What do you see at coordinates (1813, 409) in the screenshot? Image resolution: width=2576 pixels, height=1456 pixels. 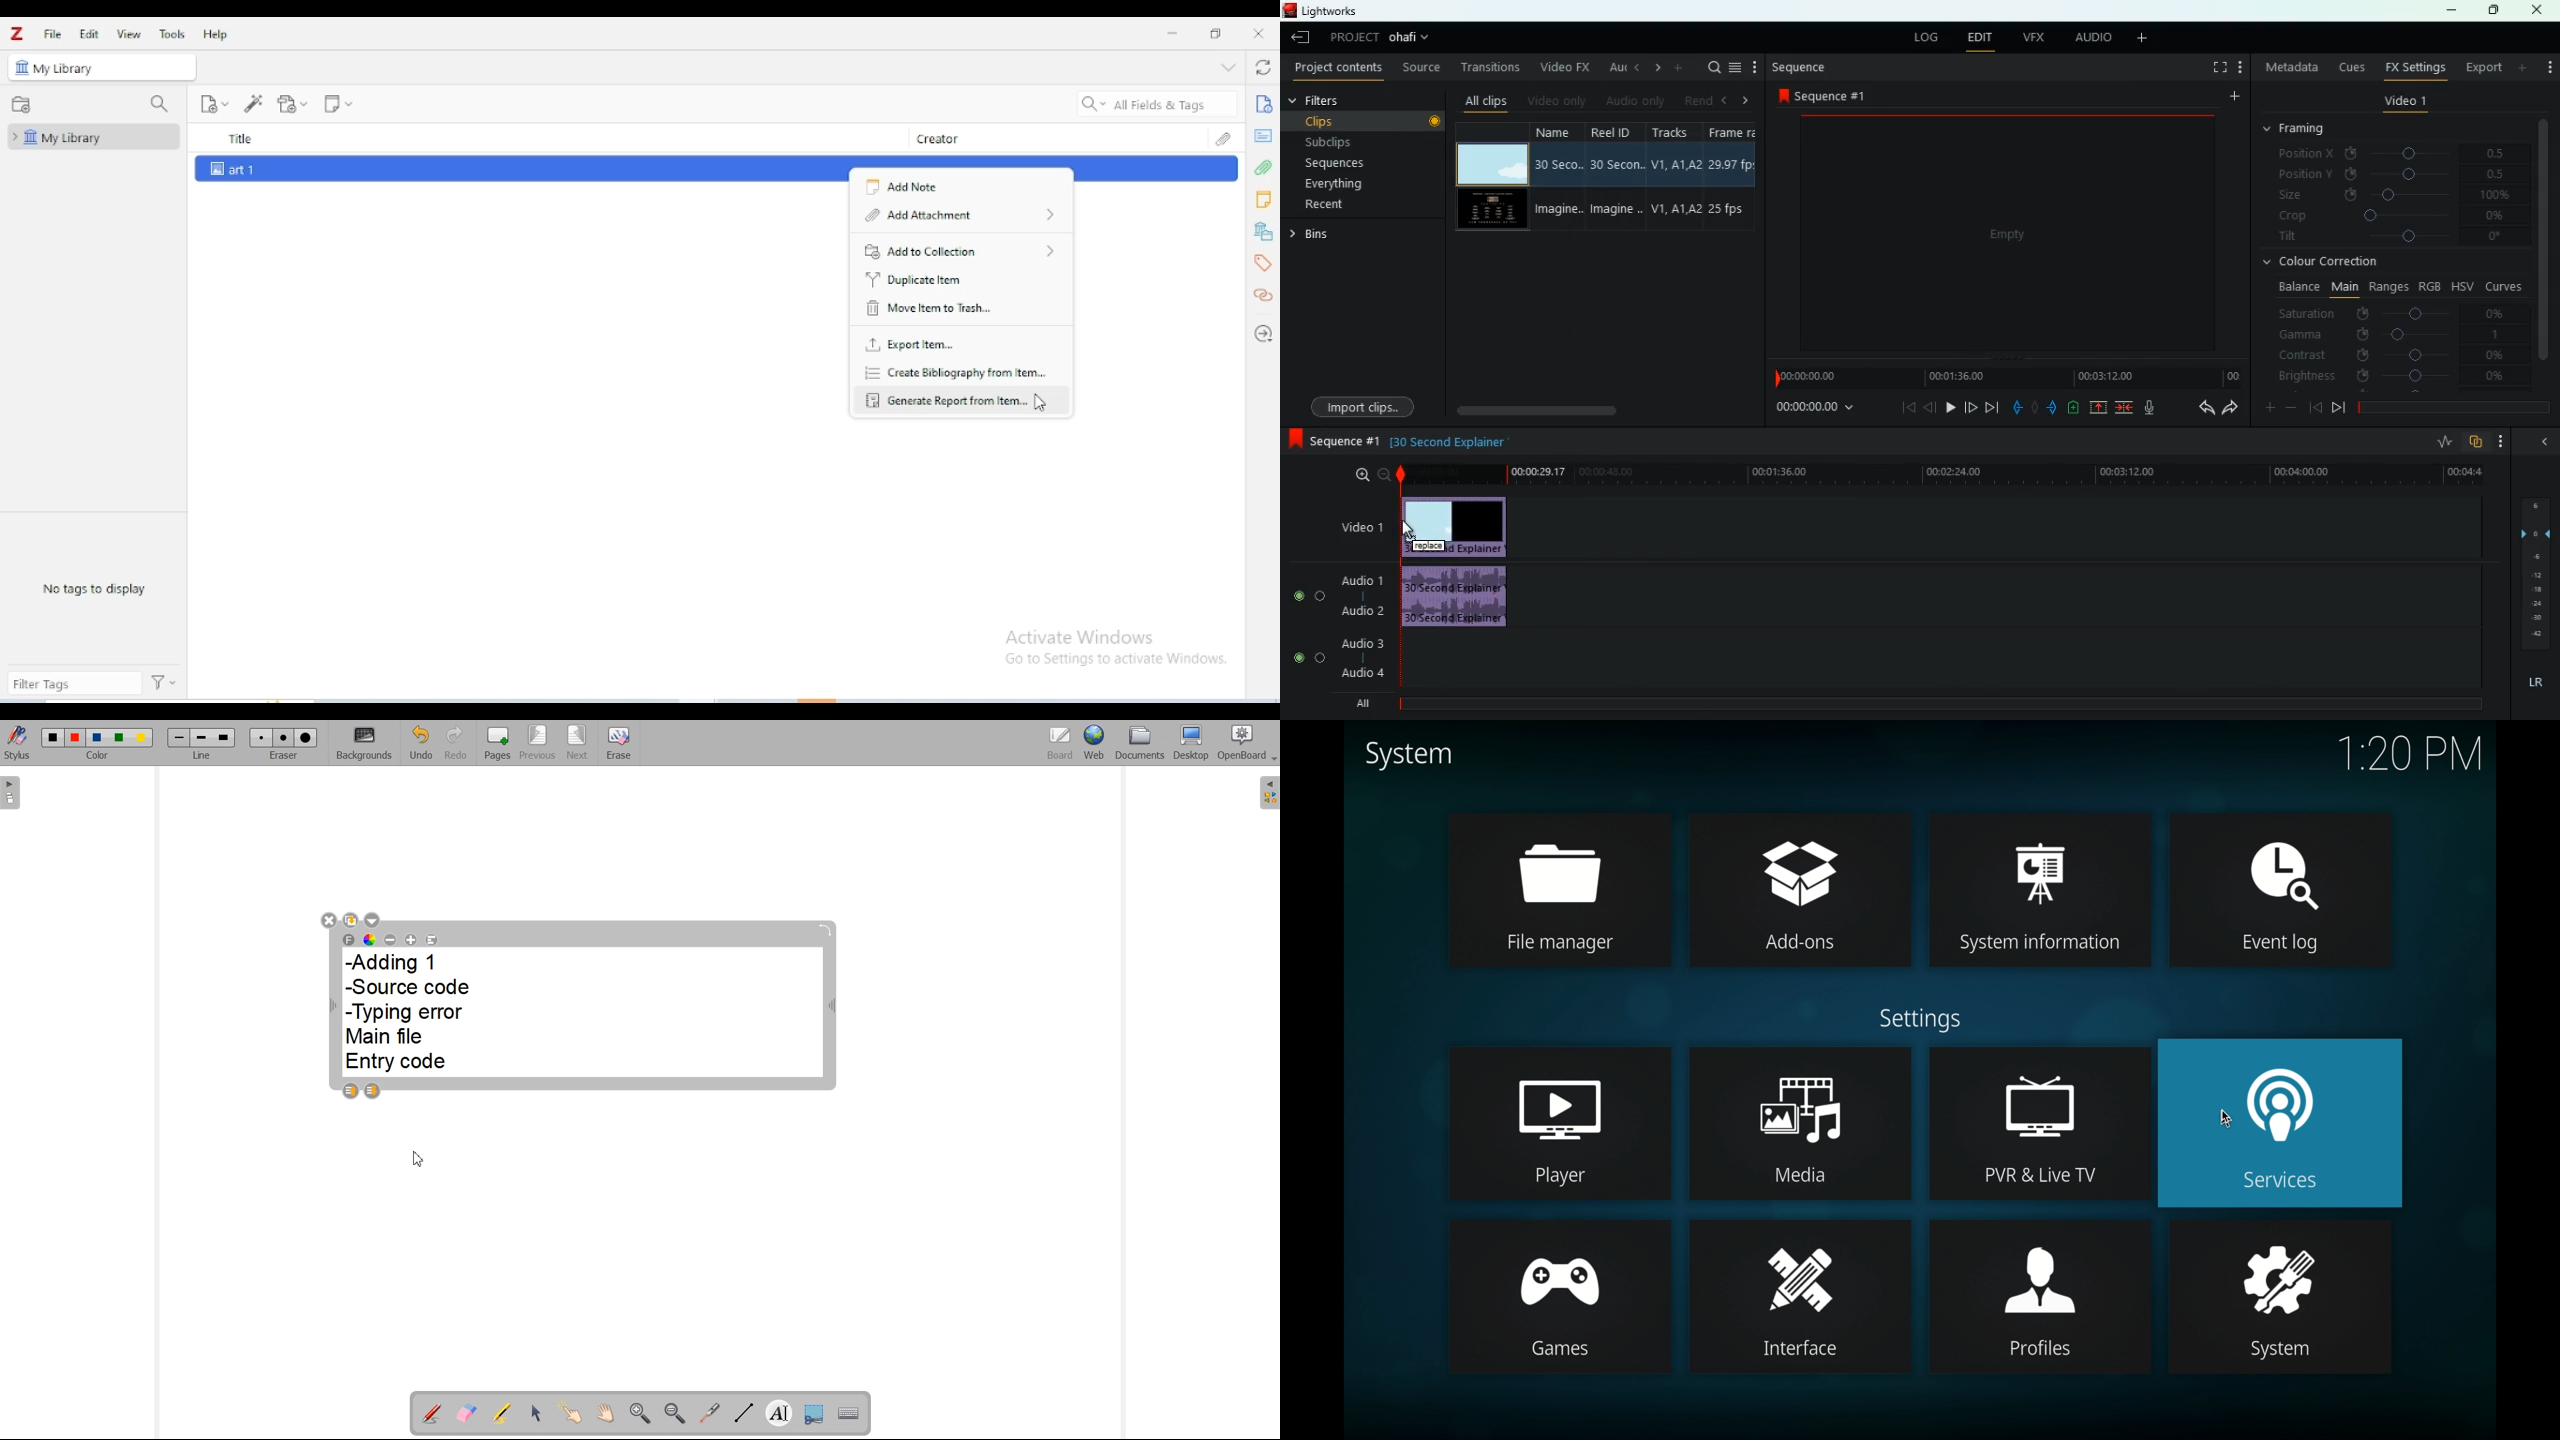 I see `time` at bounding box center [1813, 409].